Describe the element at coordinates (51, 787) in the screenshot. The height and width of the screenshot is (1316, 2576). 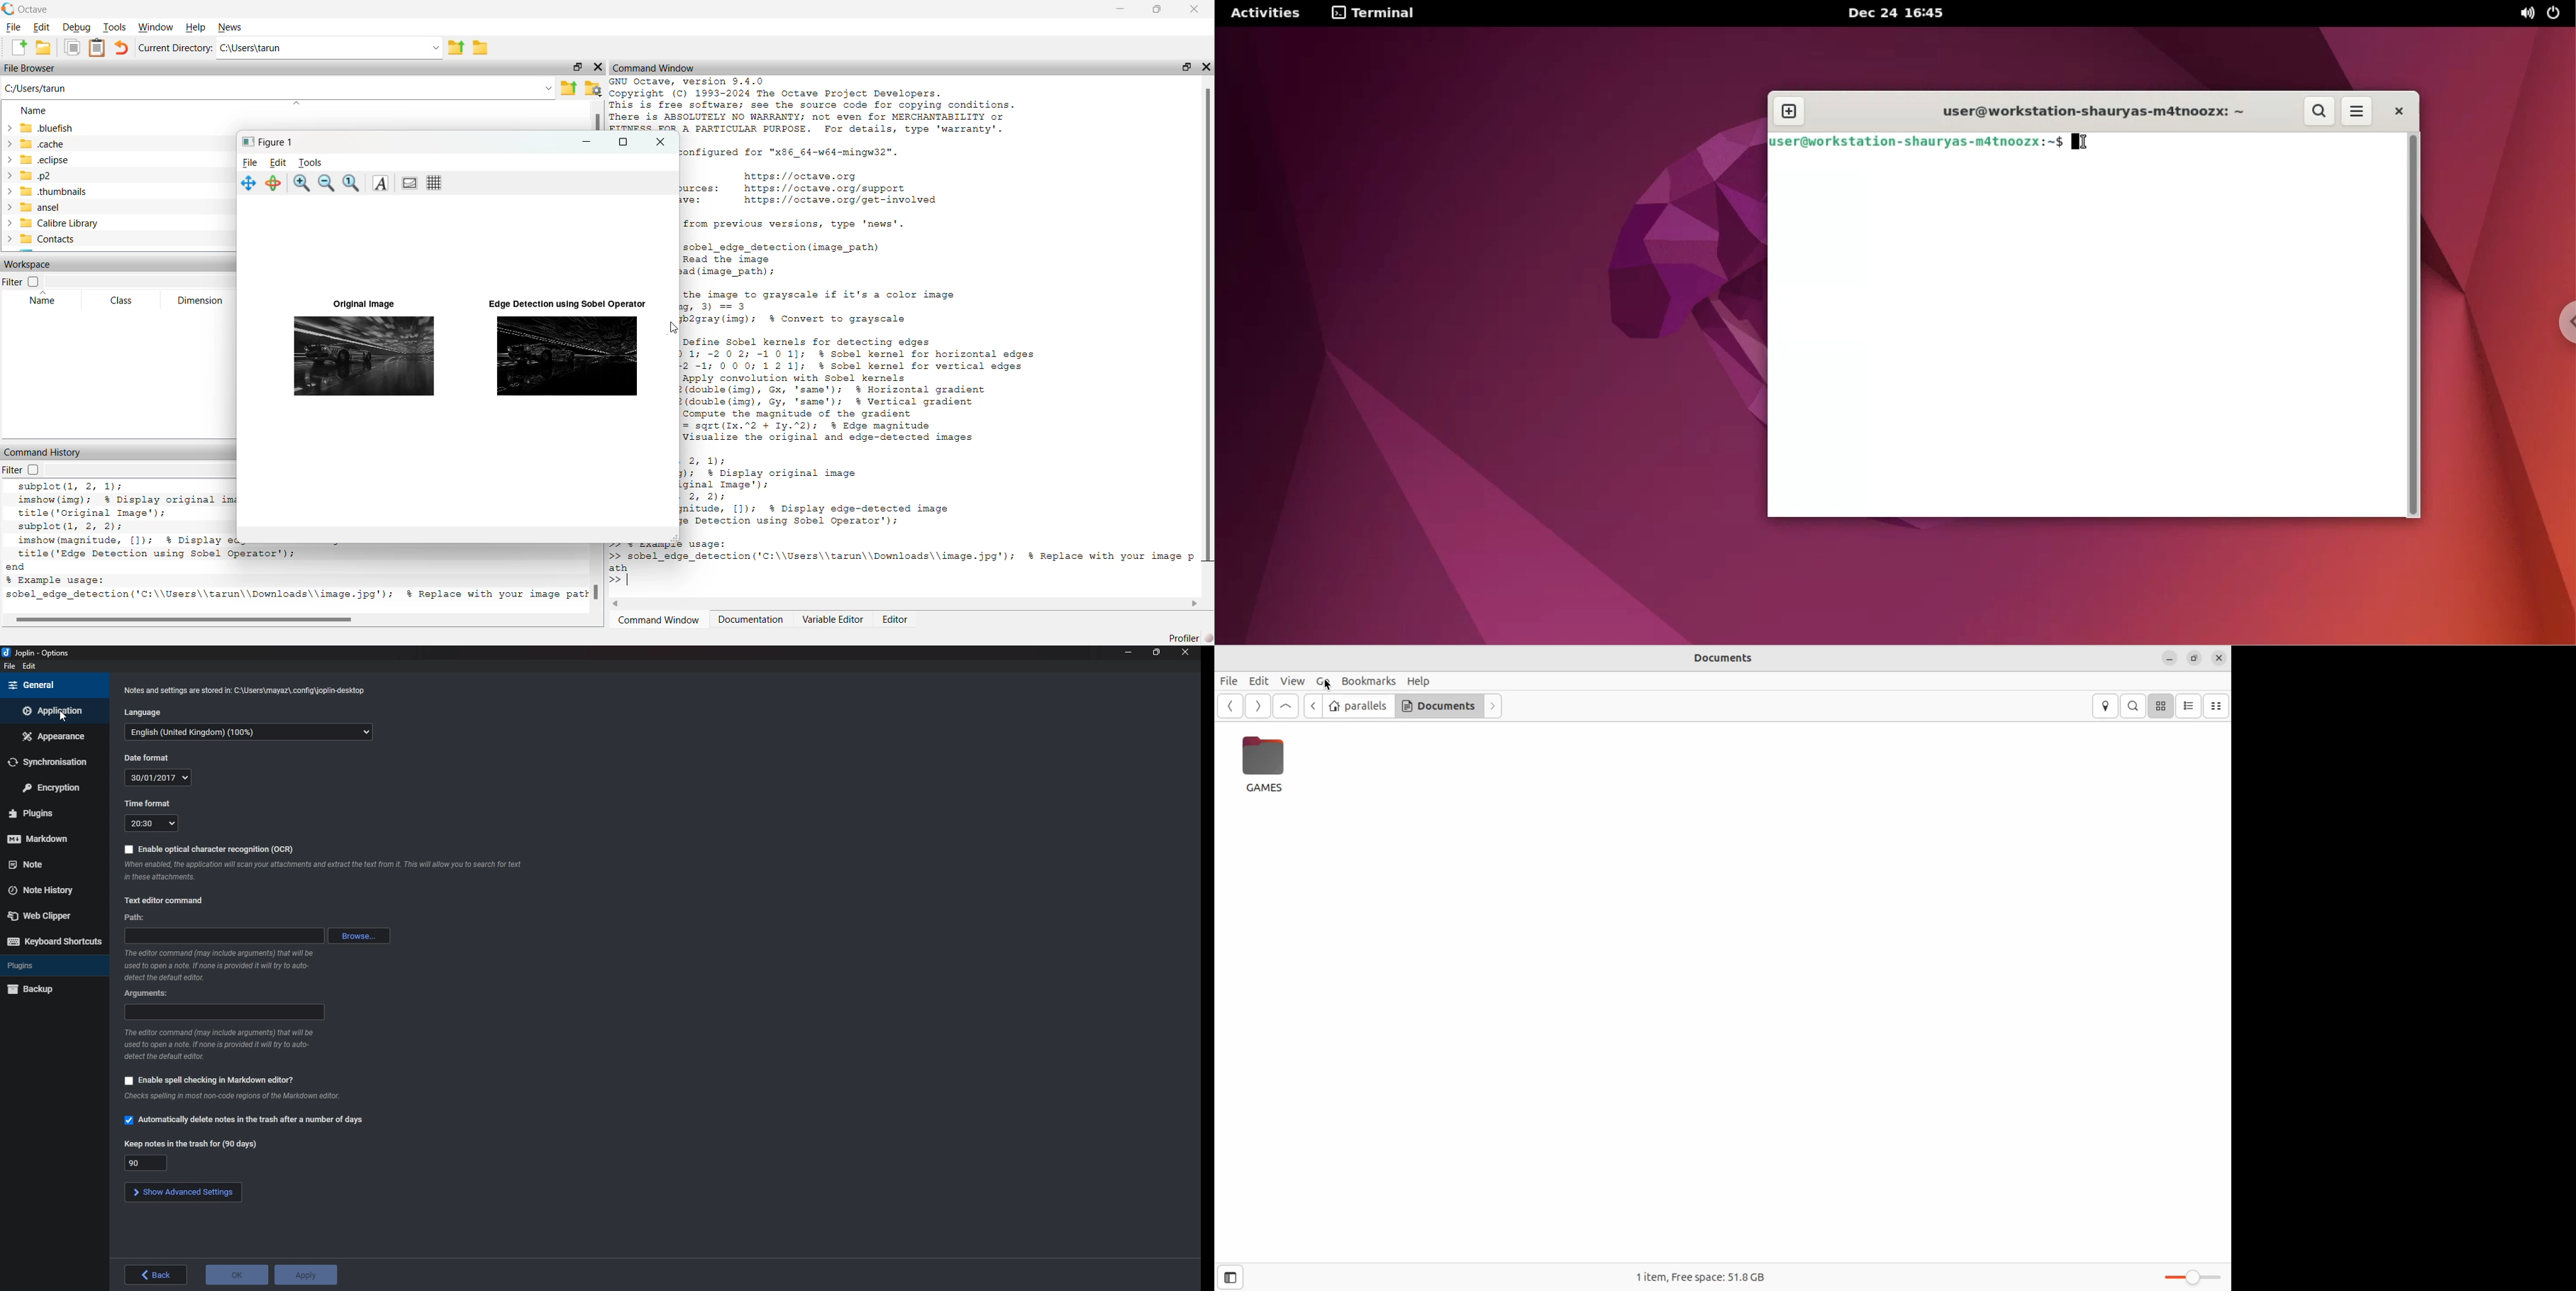
I see `Encryption` at that location.